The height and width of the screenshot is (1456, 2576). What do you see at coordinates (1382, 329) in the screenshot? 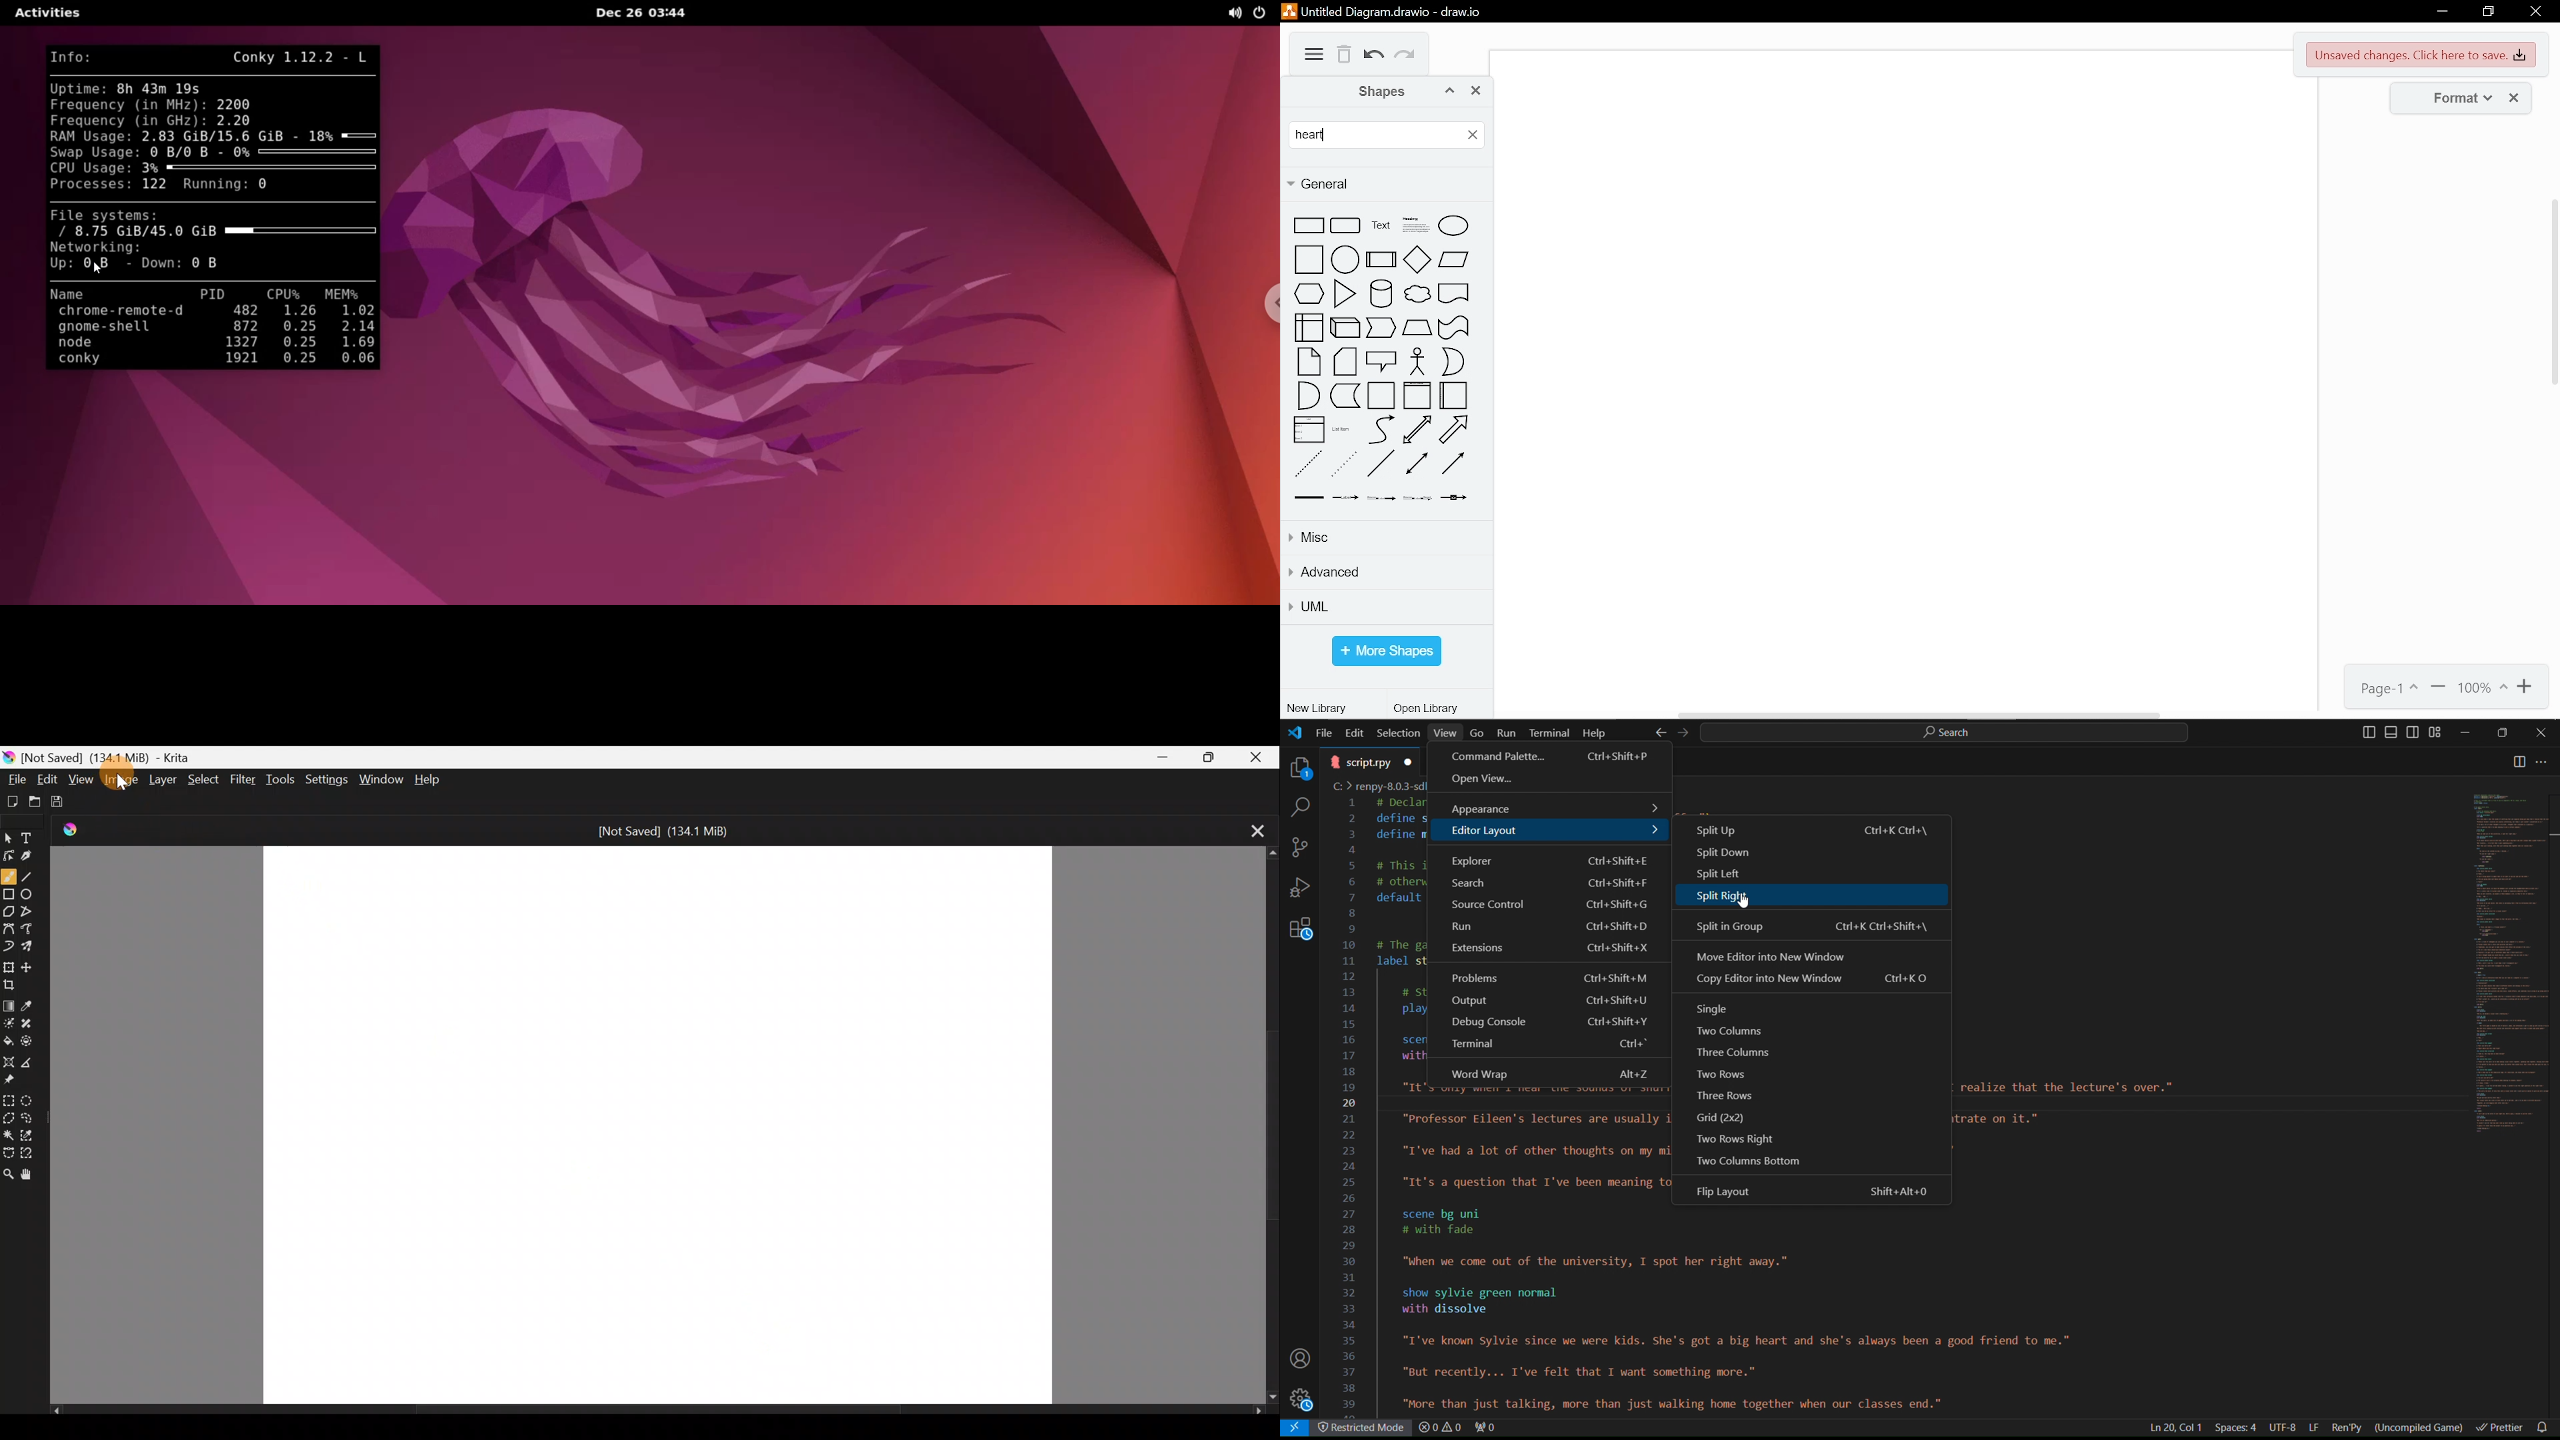
I see `step` at bounding box center [1382, 329].